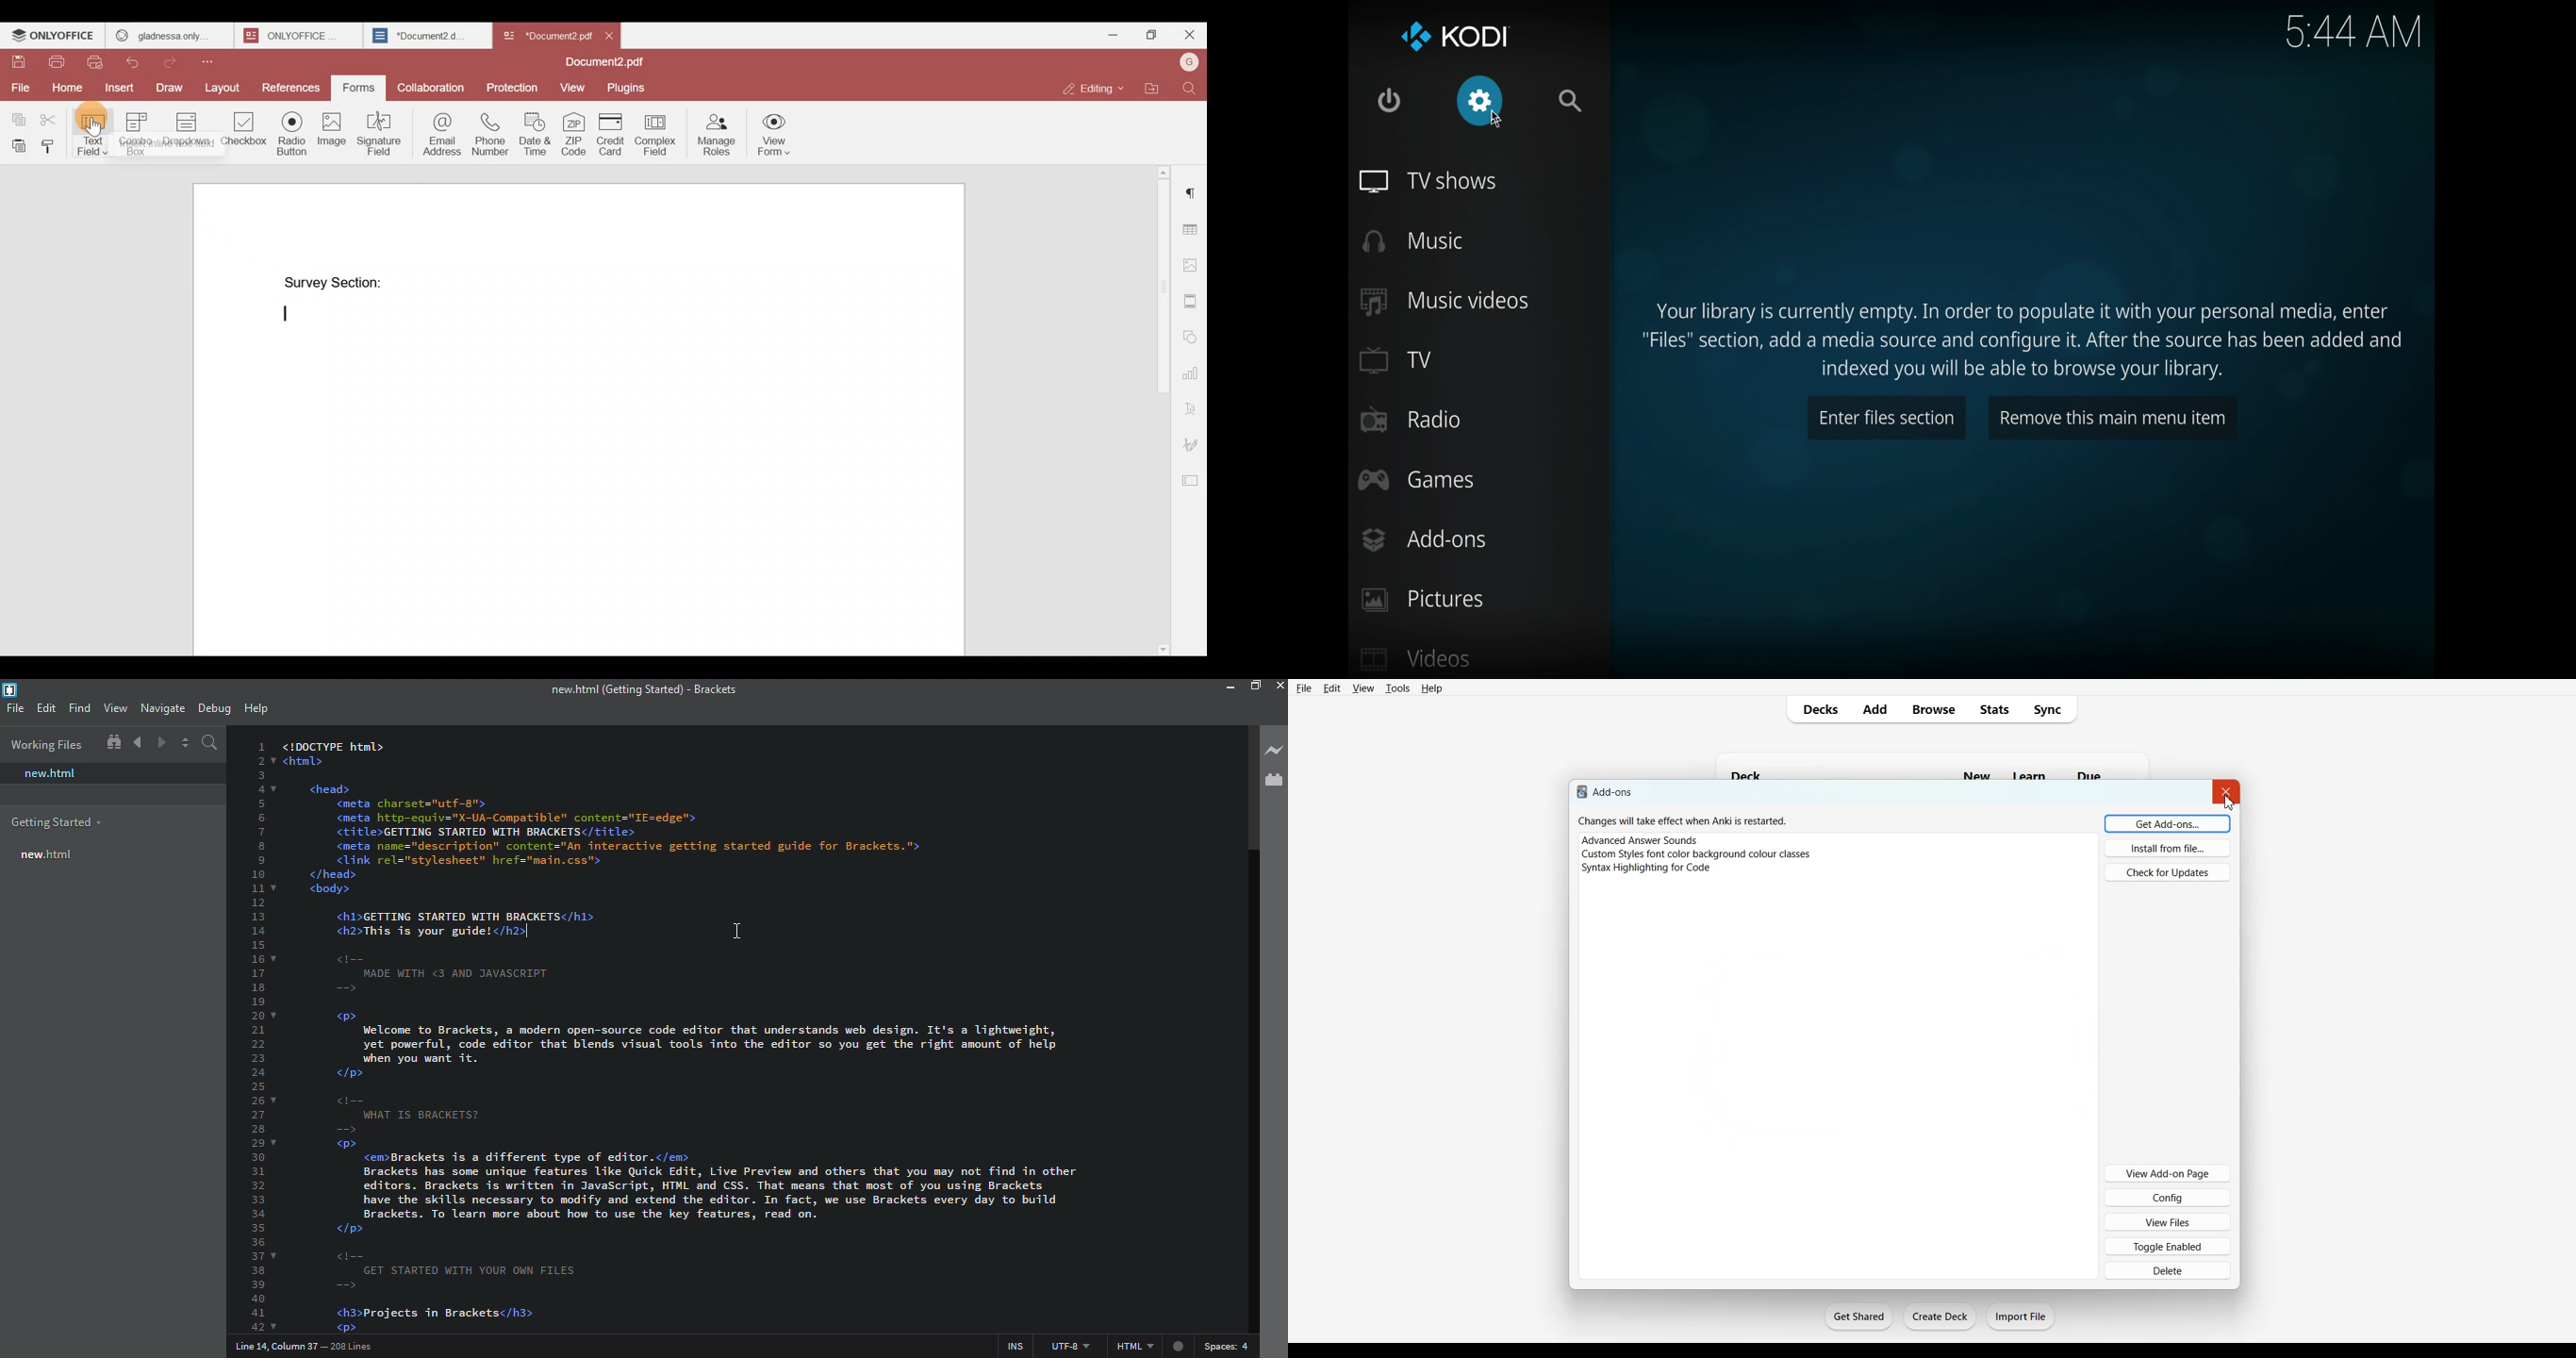 This screenshot has height=1372, width=2576. Describe the element at coordinates (610, 35) in the screenshot. I see `Close` at that location.